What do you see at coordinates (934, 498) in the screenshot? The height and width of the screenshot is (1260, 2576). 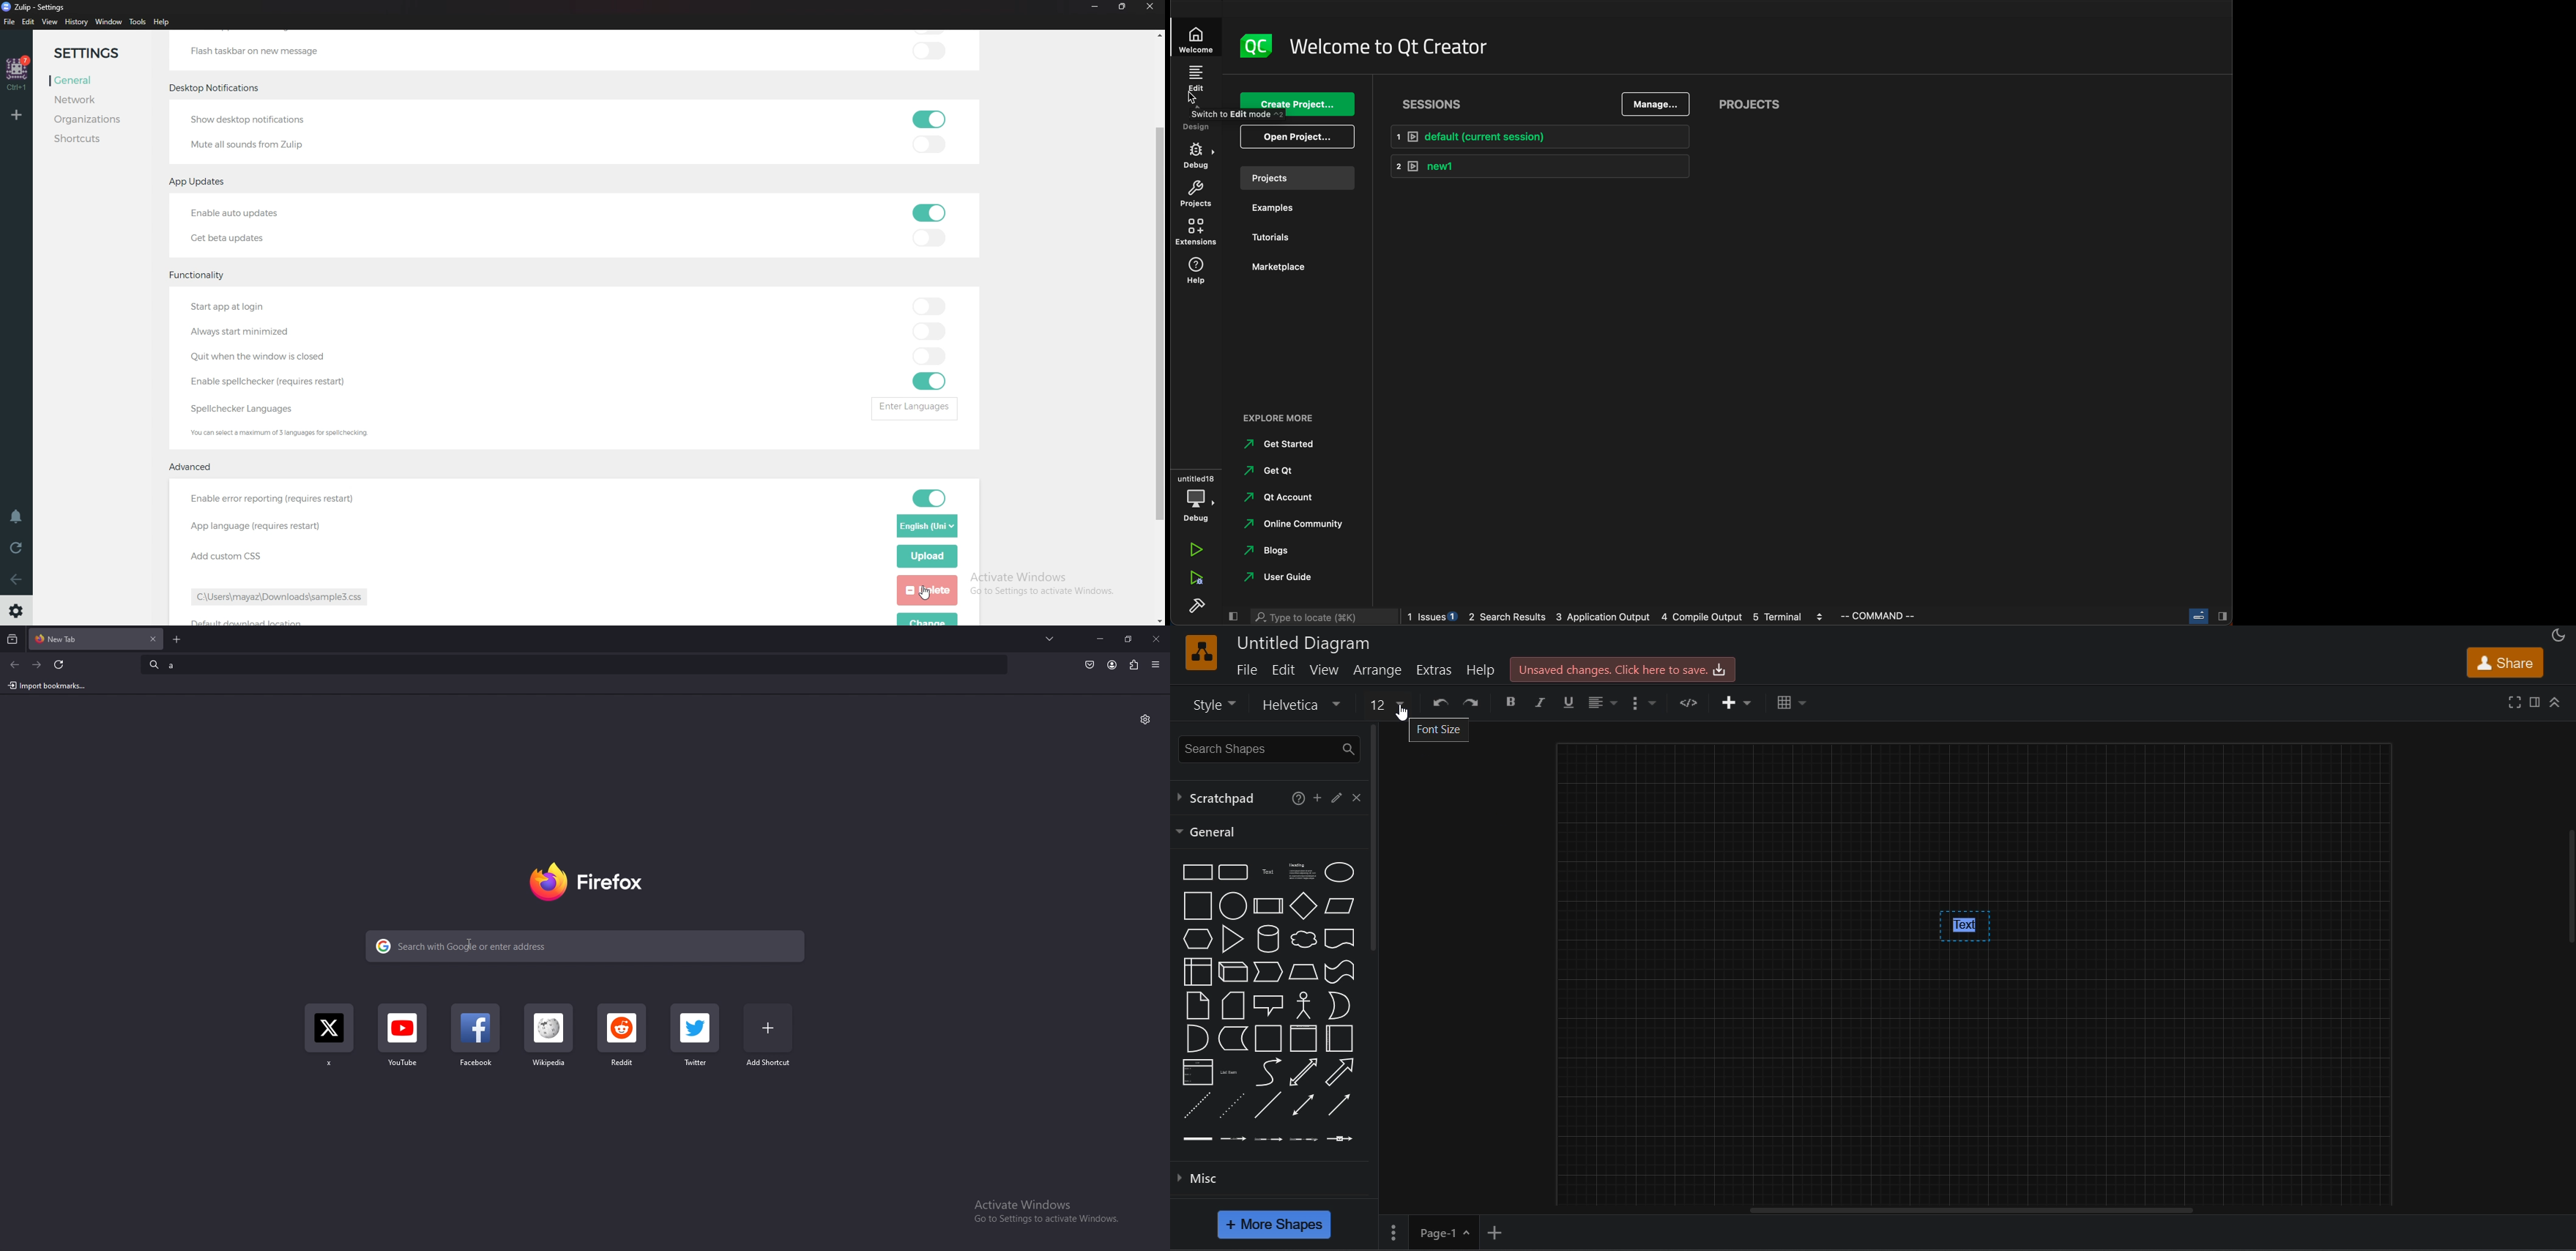 I see `toggle` at bounding box center [934, 498].